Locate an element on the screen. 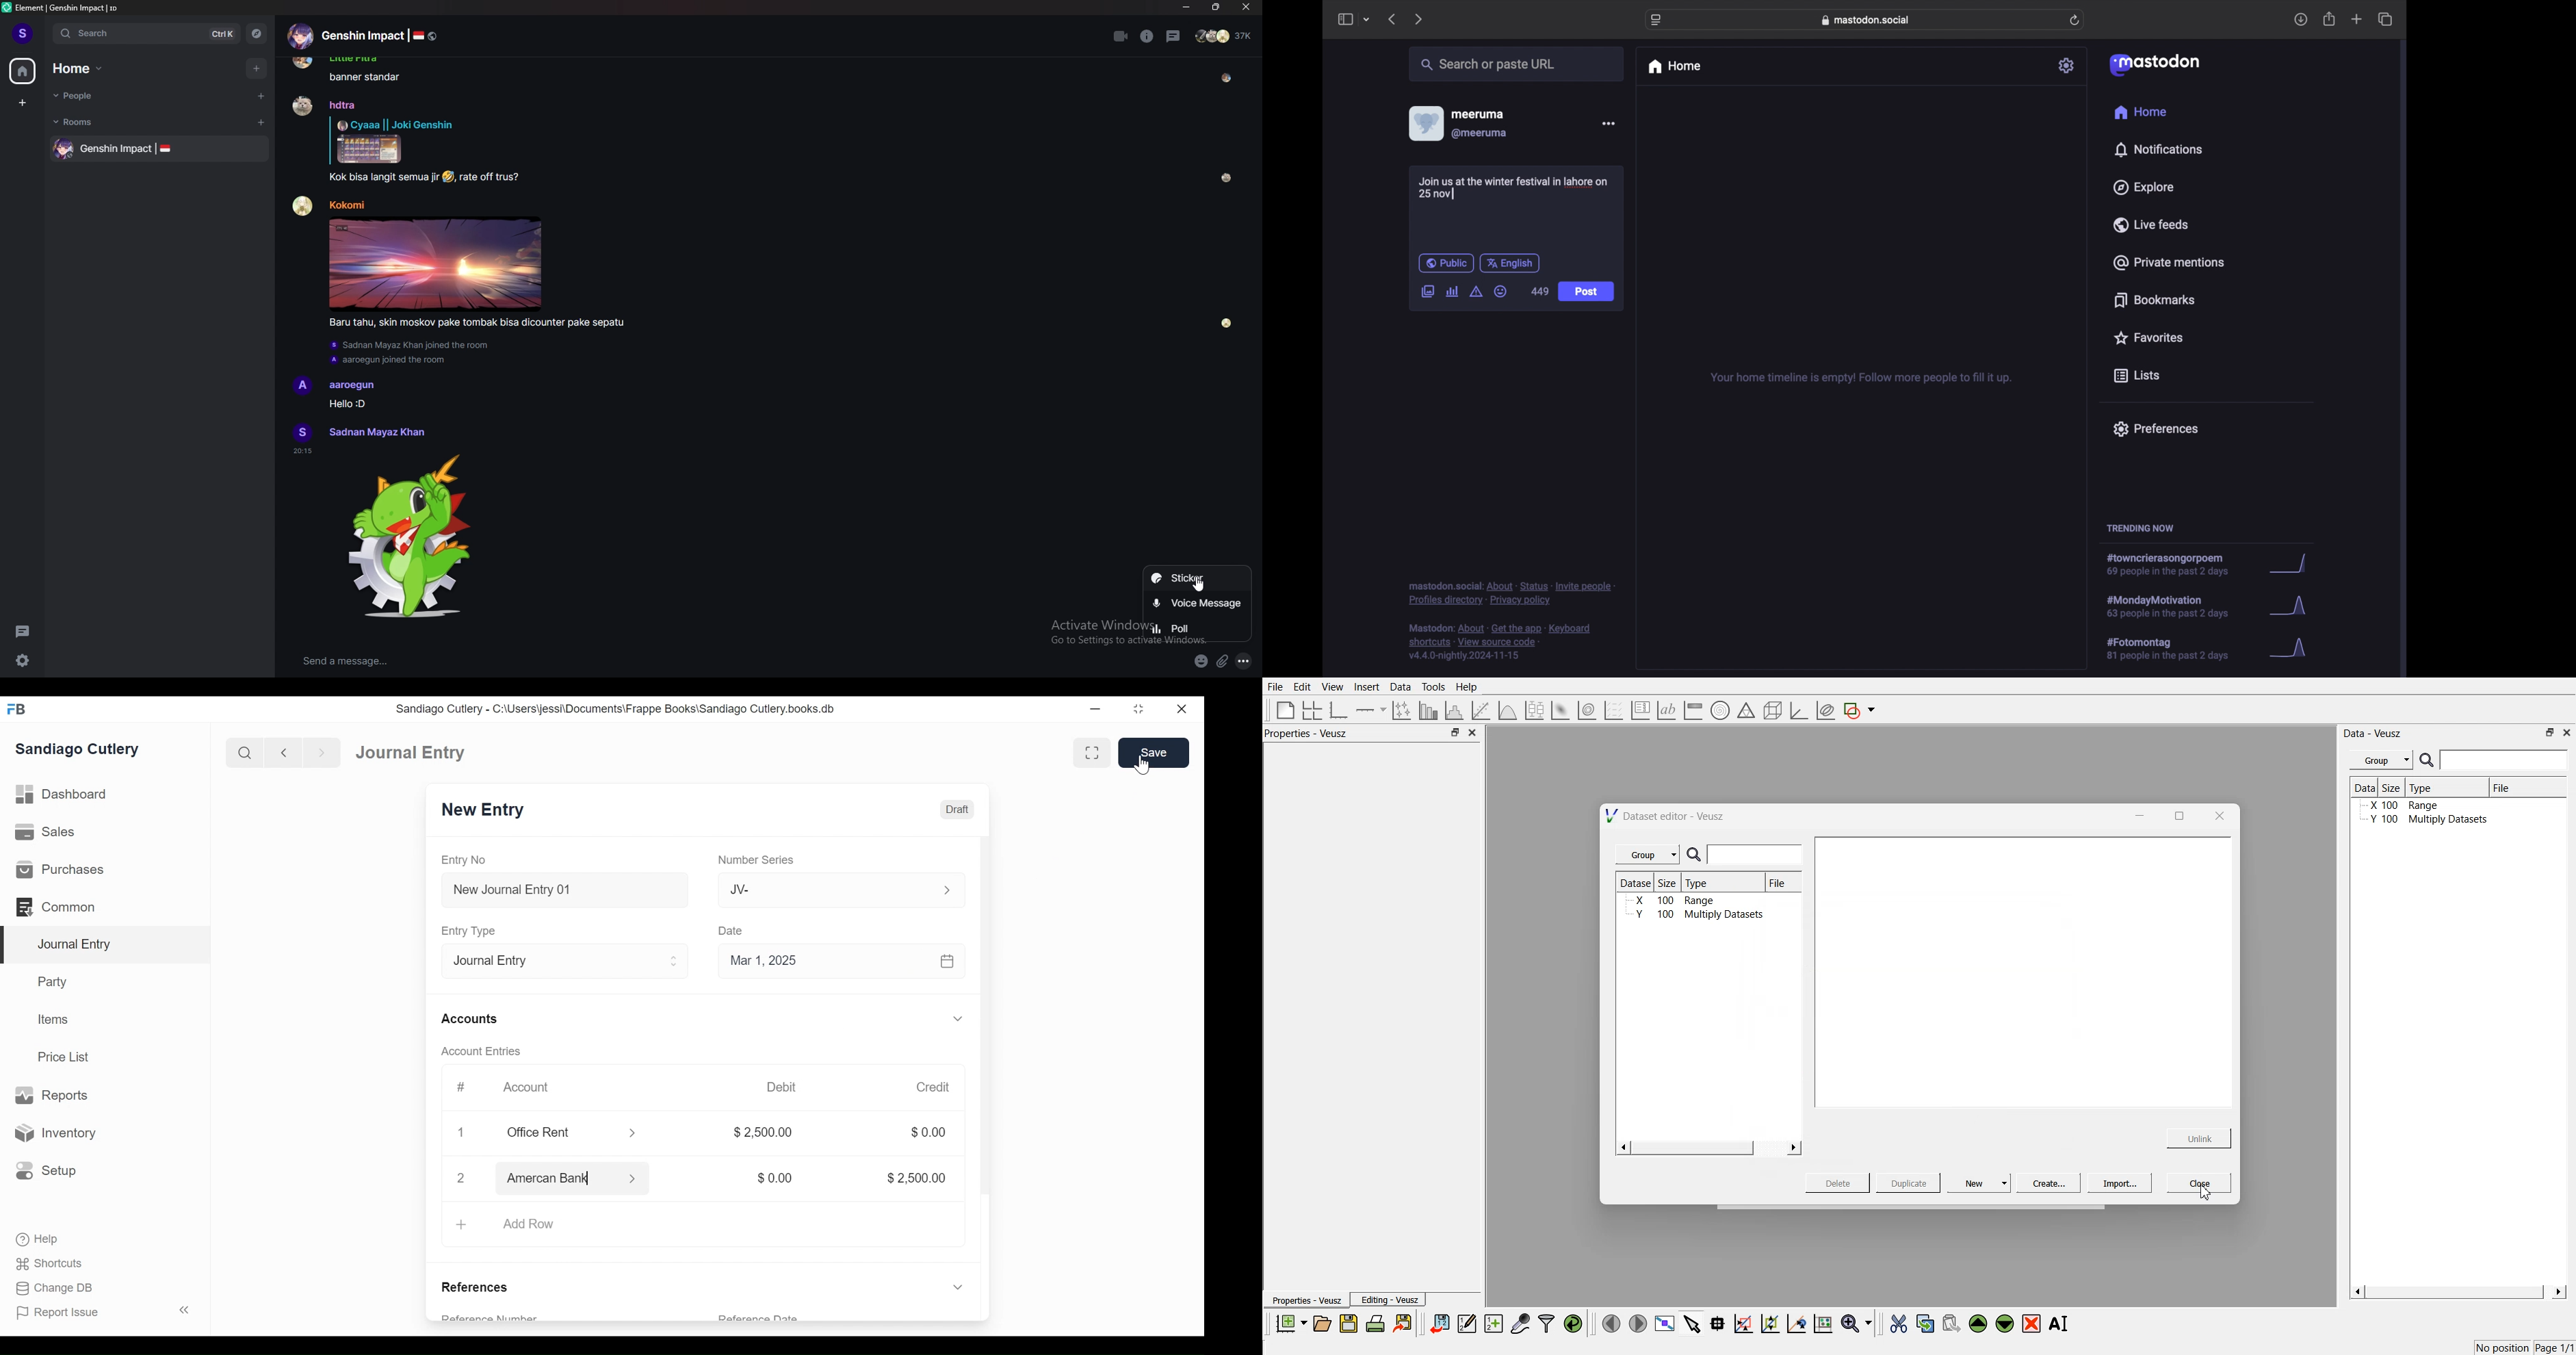 The image size is (2576, 1372). add content warning is located at coordinates (1476, 292).